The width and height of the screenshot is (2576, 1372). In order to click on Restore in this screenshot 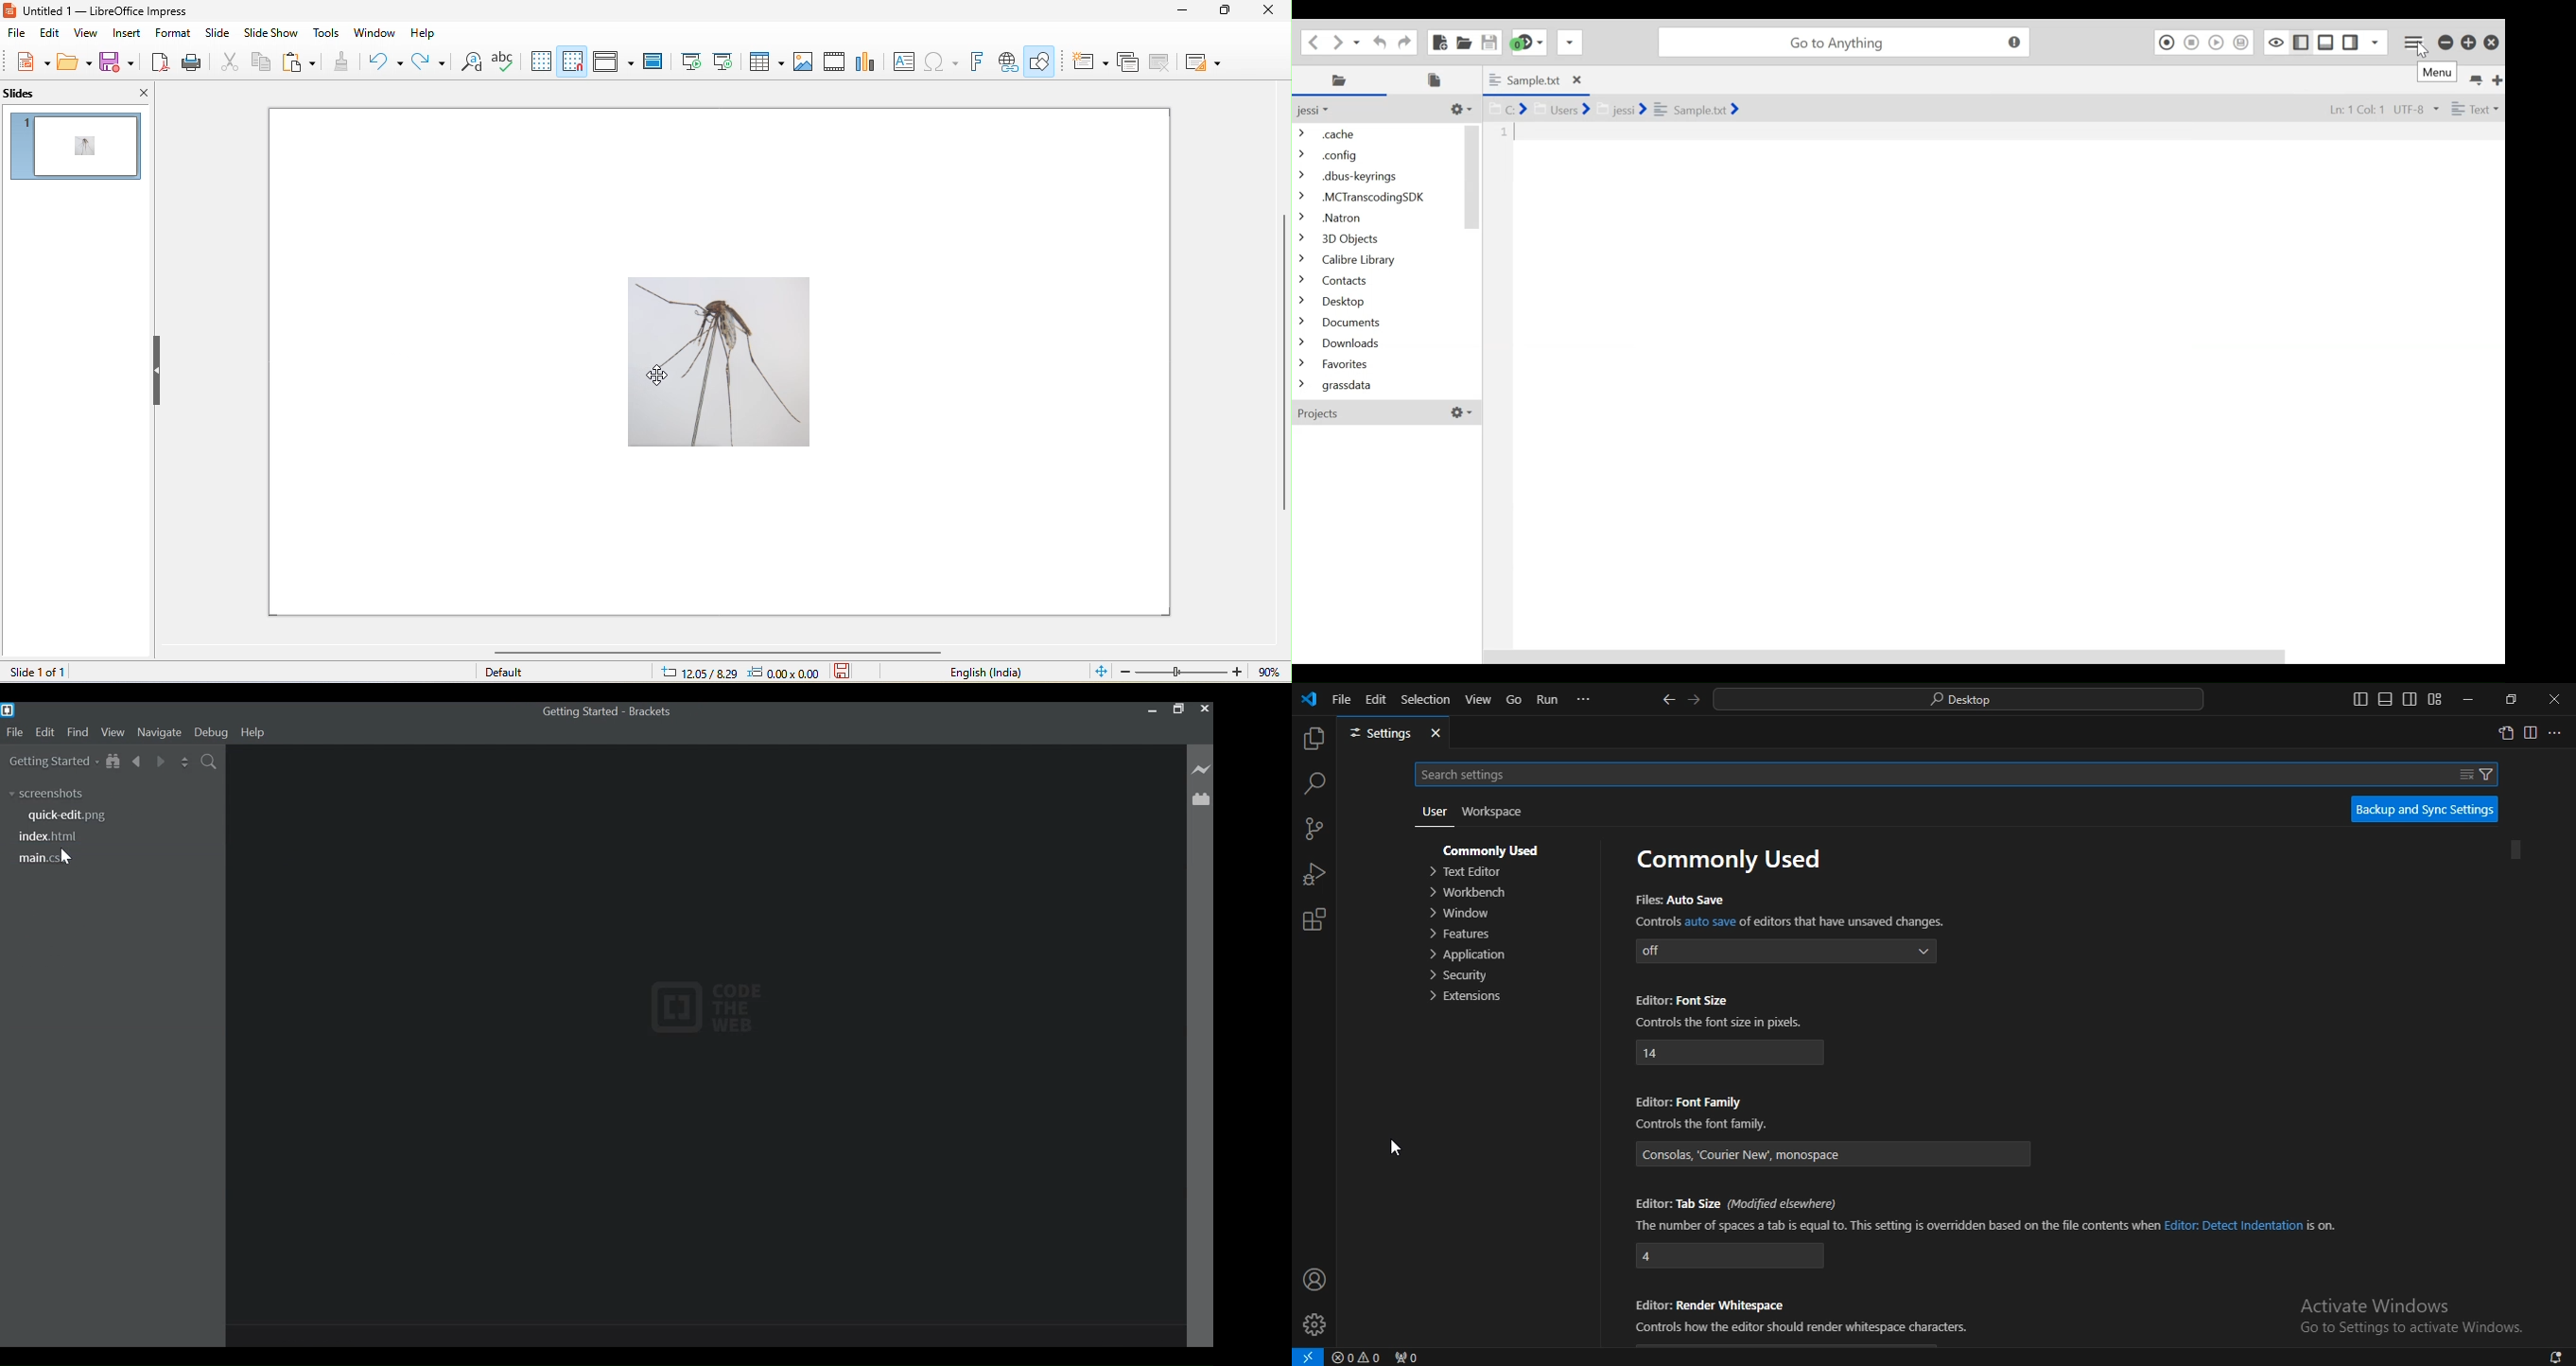, I will do `click(1178, 710)`.